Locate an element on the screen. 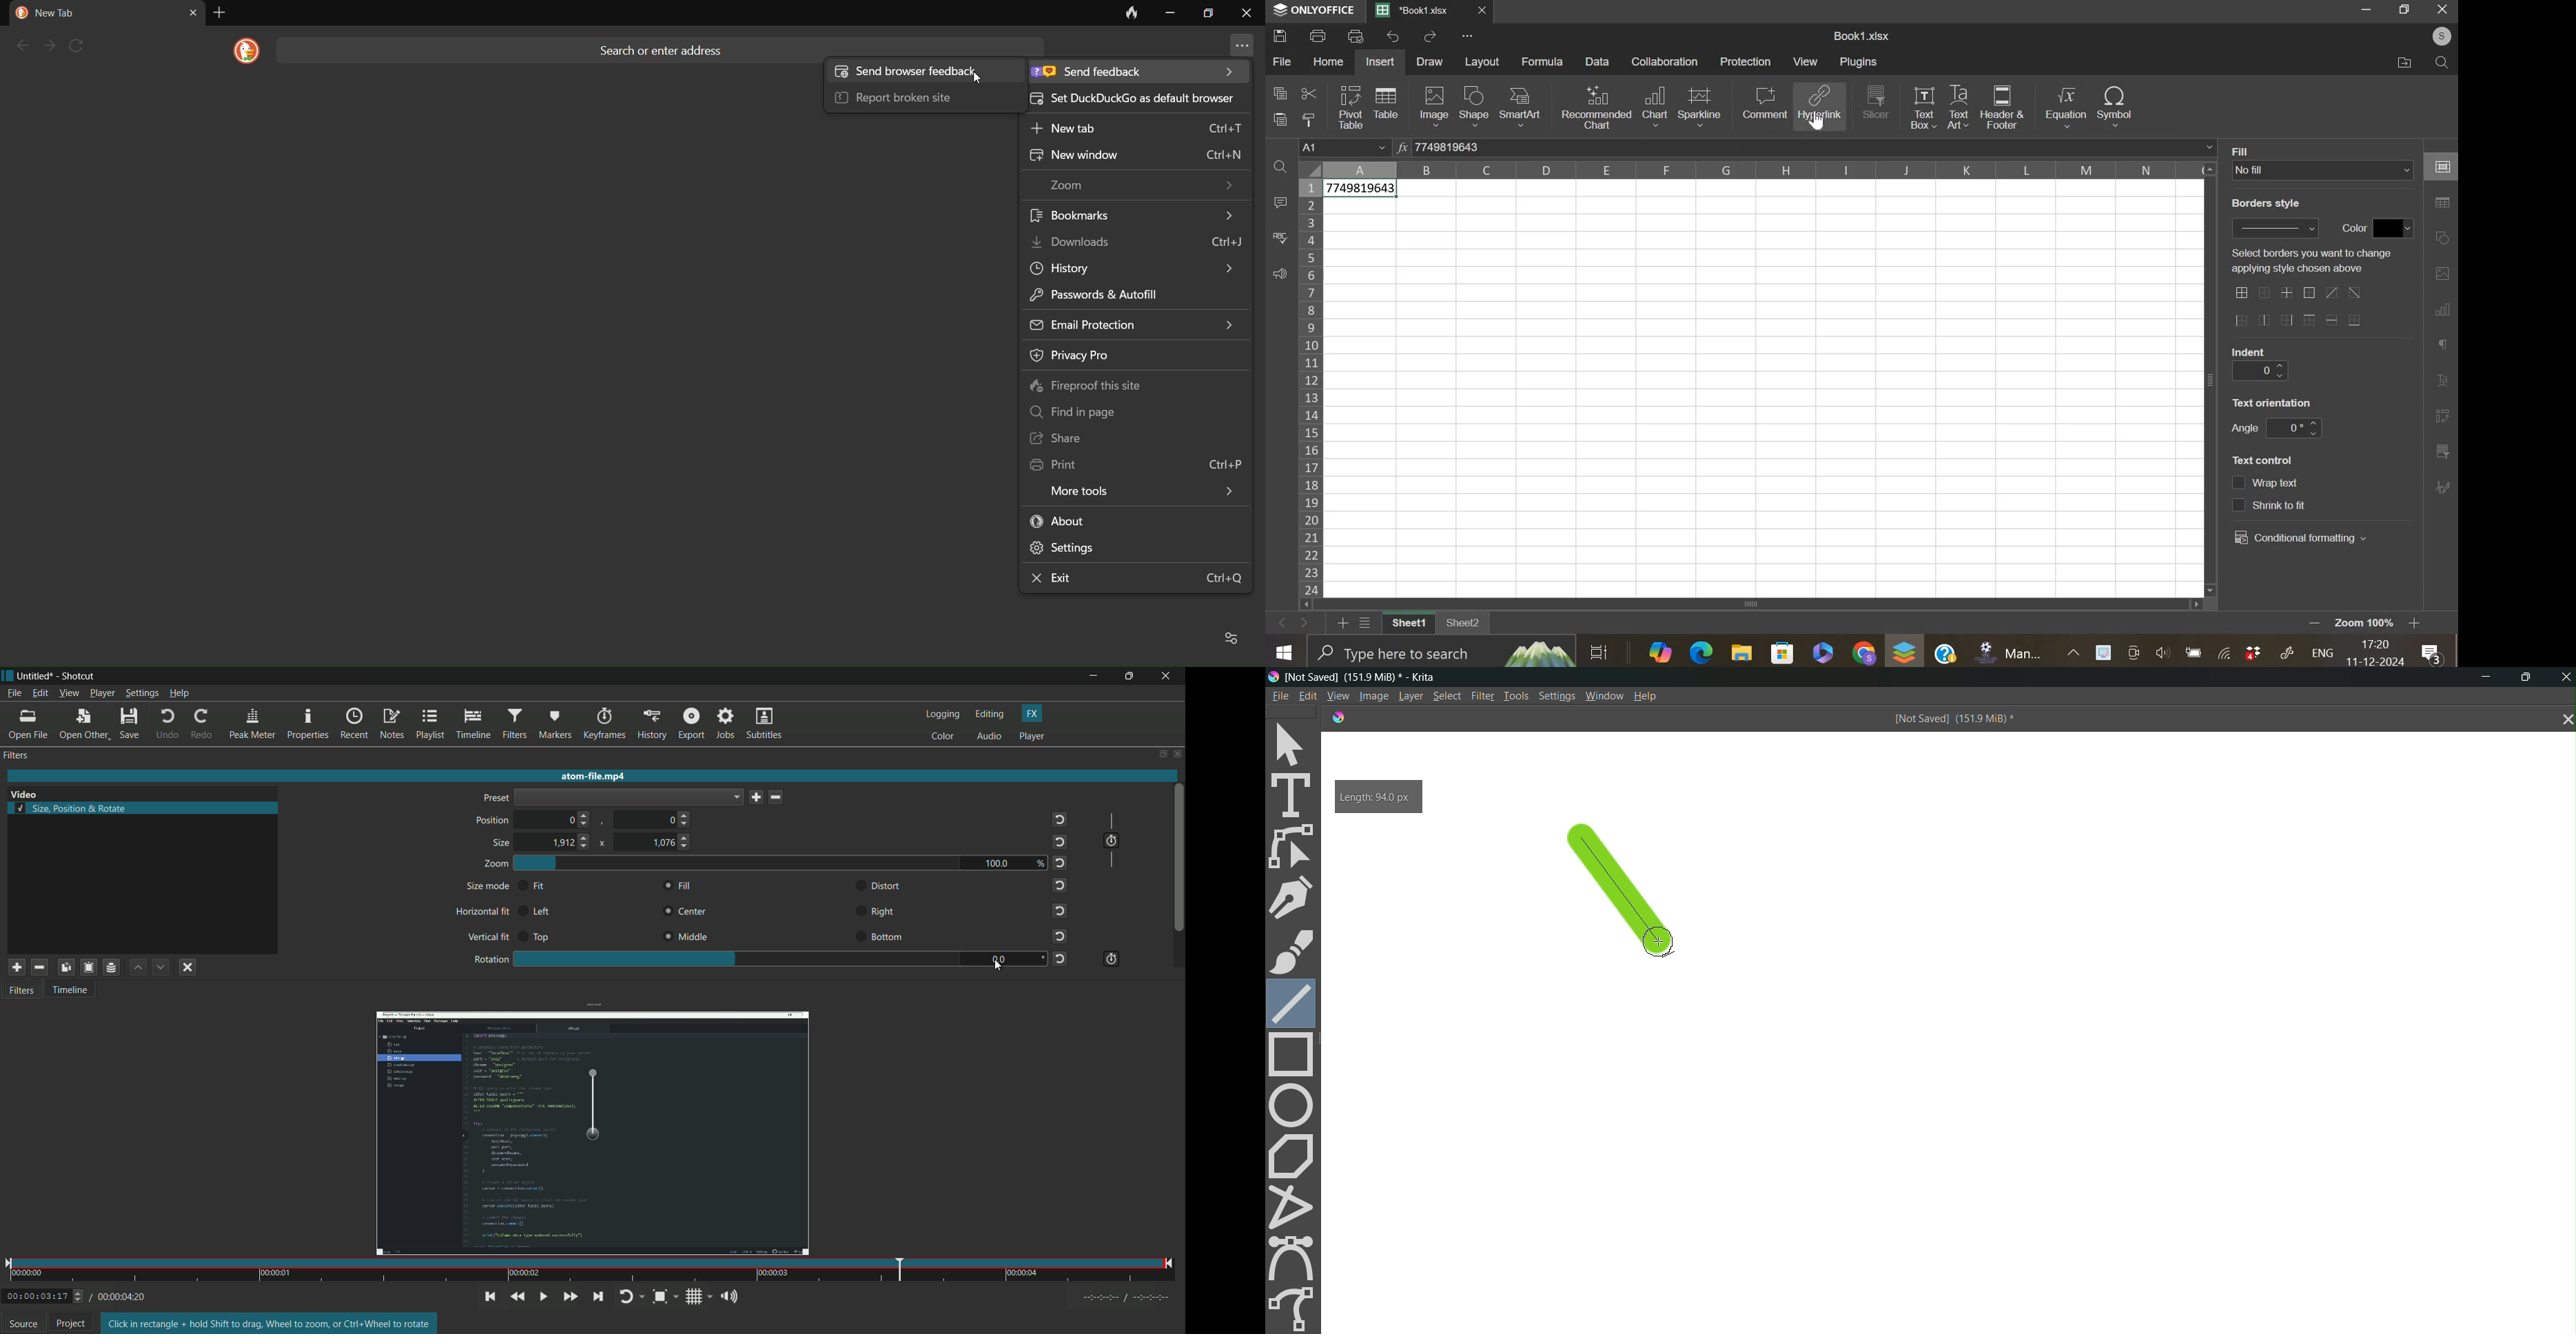 The width and height of the screenshot is (2576, 1344). text is located at coordinates (2250, 351).